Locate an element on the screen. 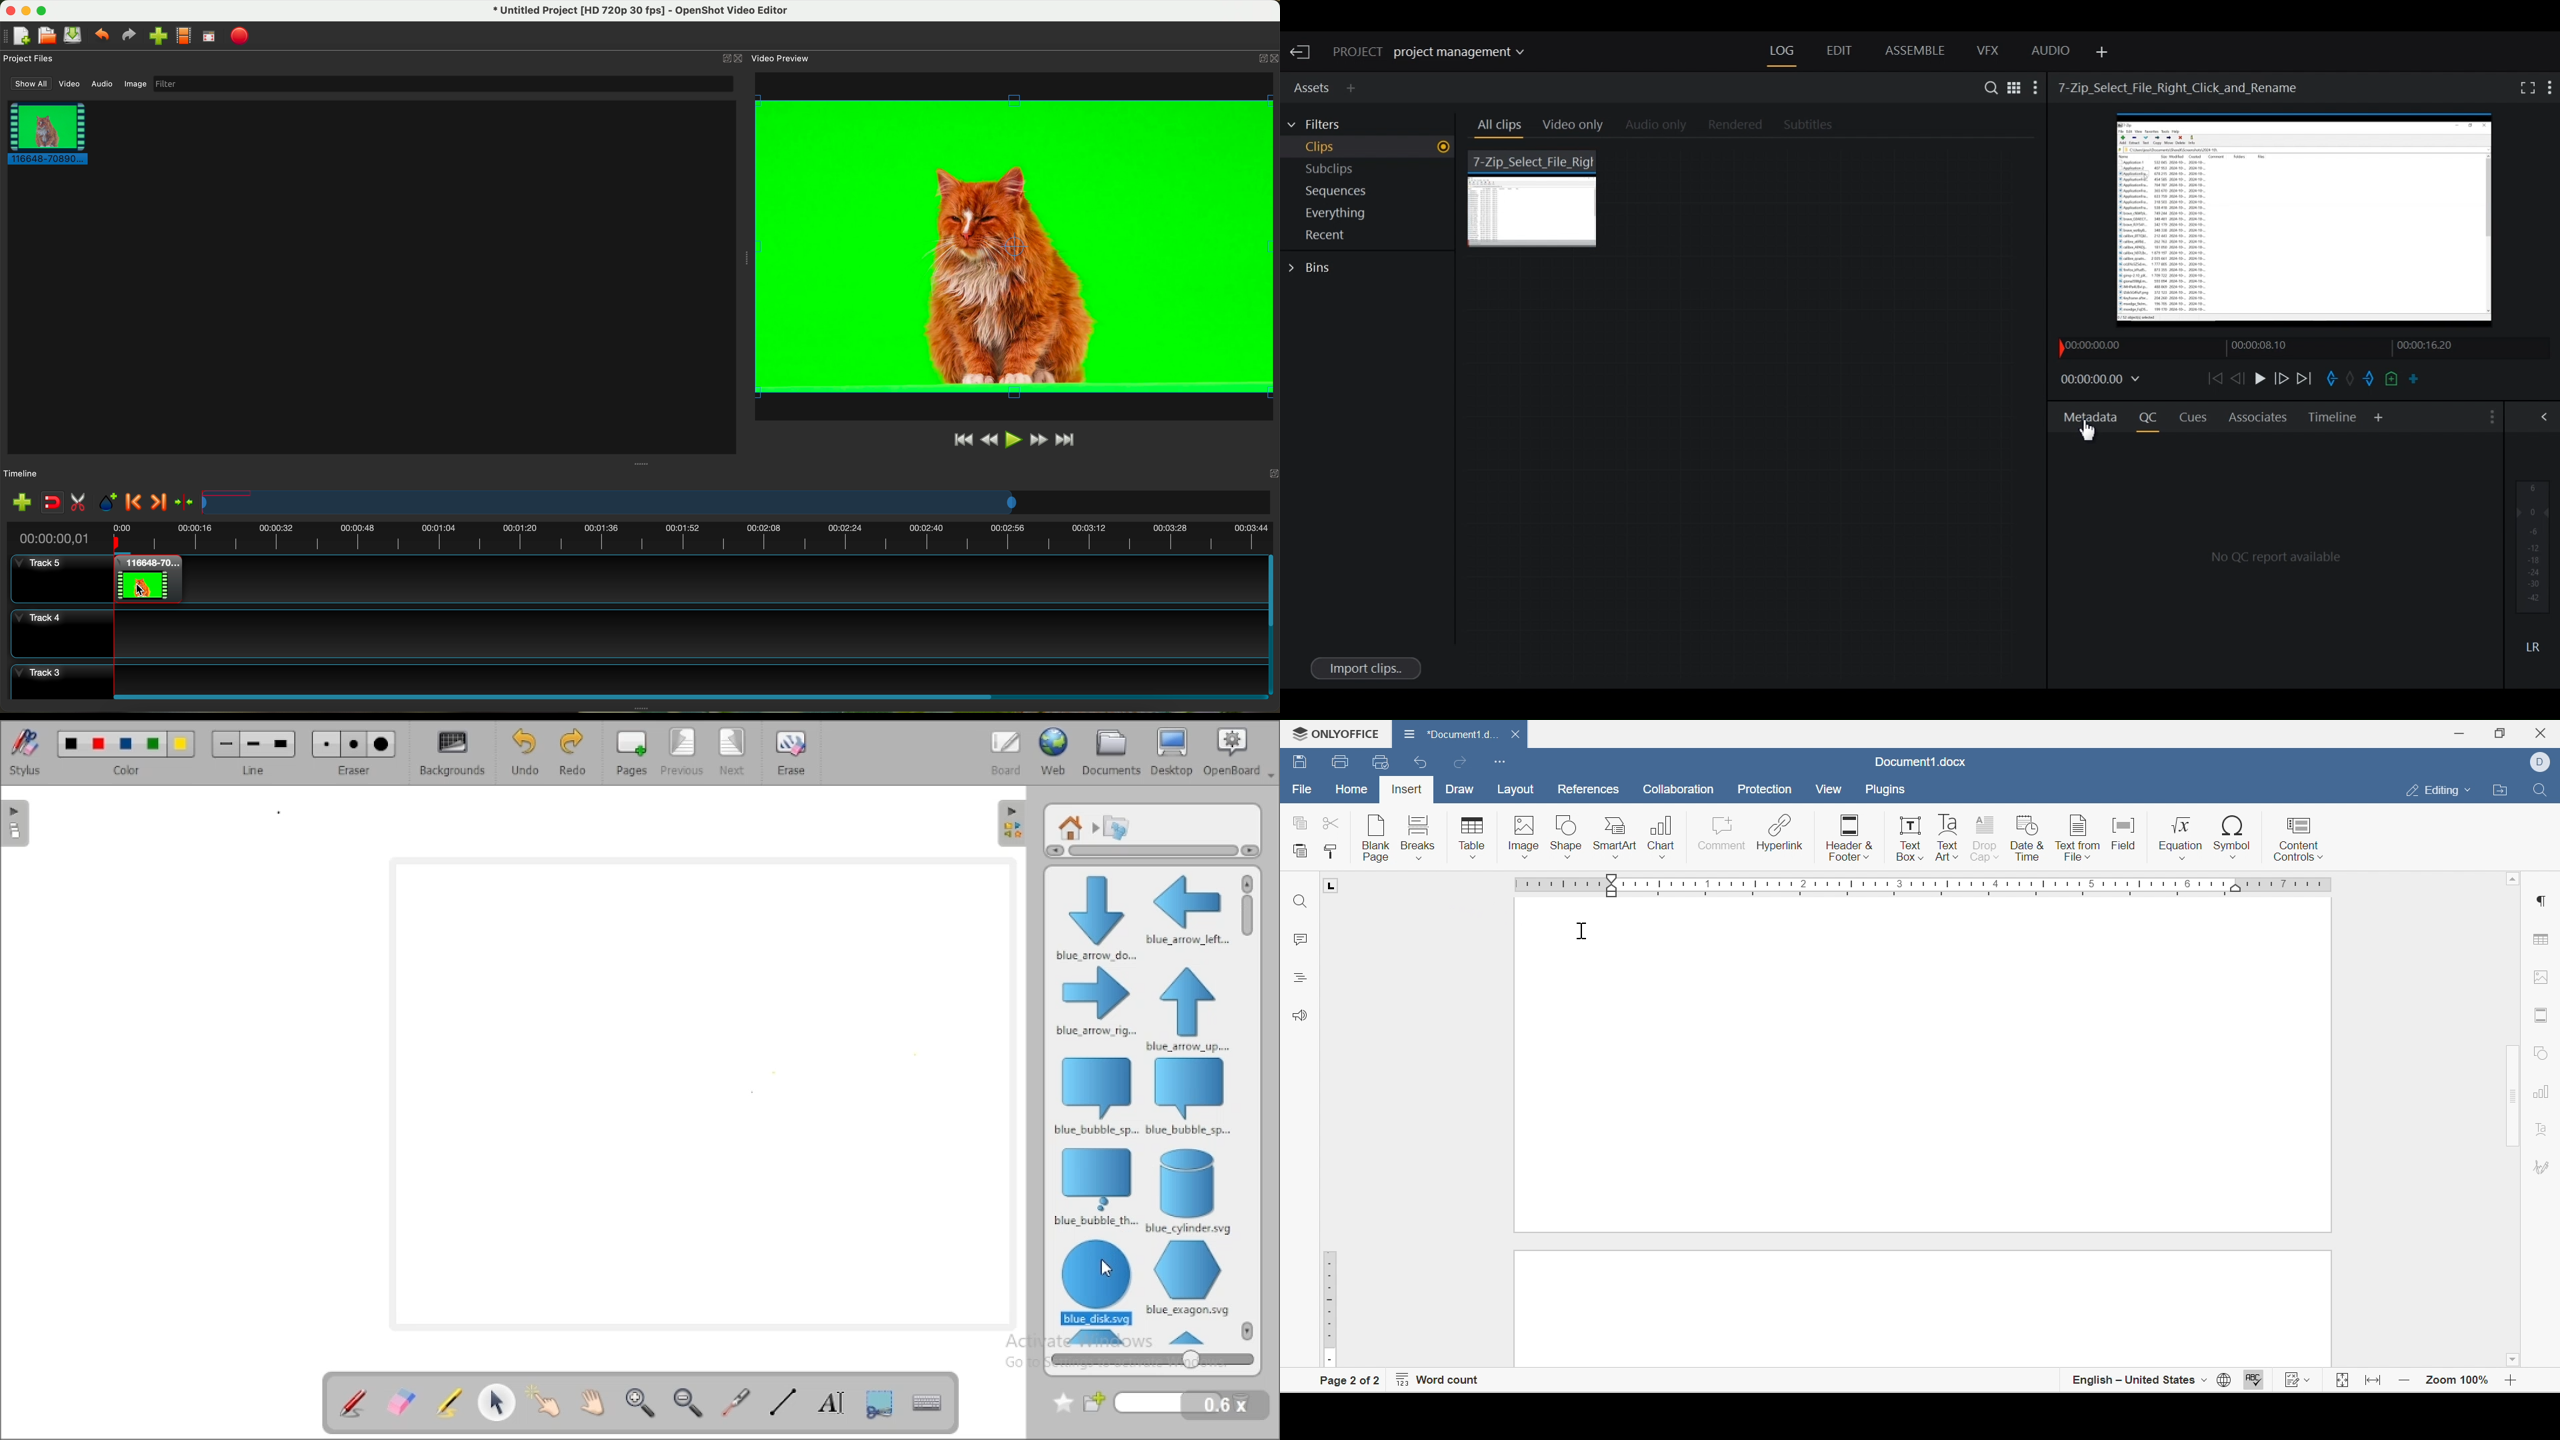 The image size is (2576, 1456). image is located at coordinates (135, 85).